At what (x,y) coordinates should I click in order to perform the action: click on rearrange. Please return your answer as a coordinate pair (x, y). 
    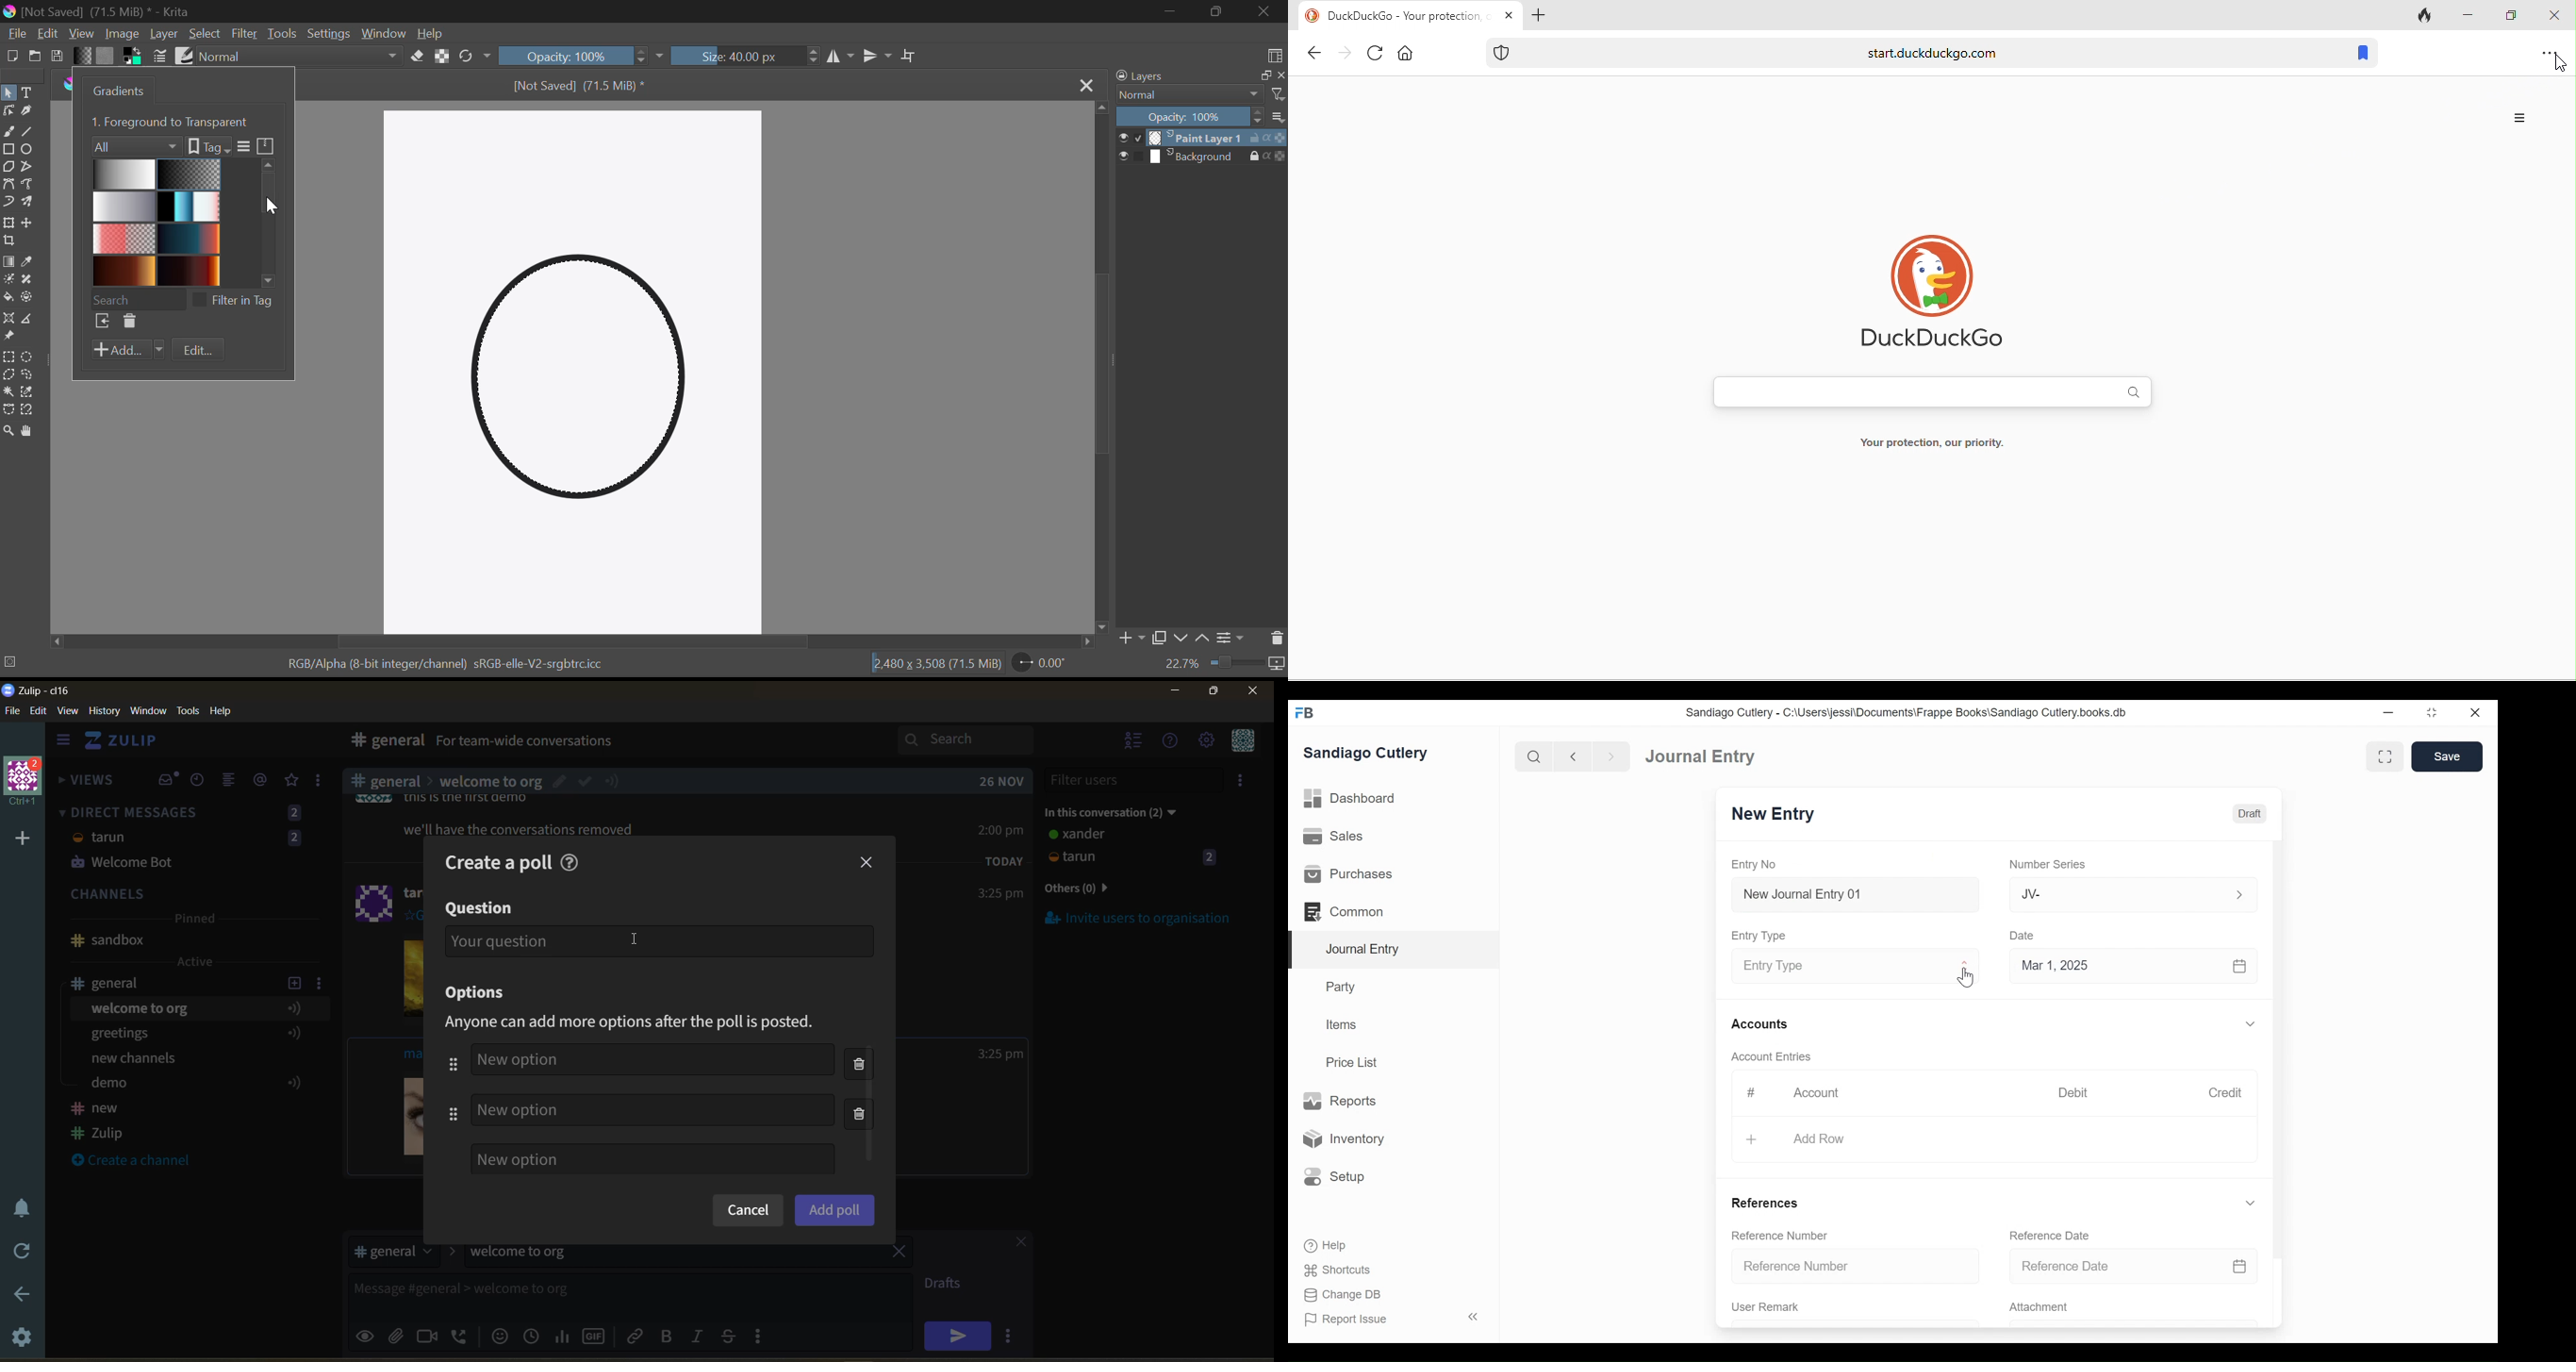
    Looking at the image, I should click on (453, 1089).